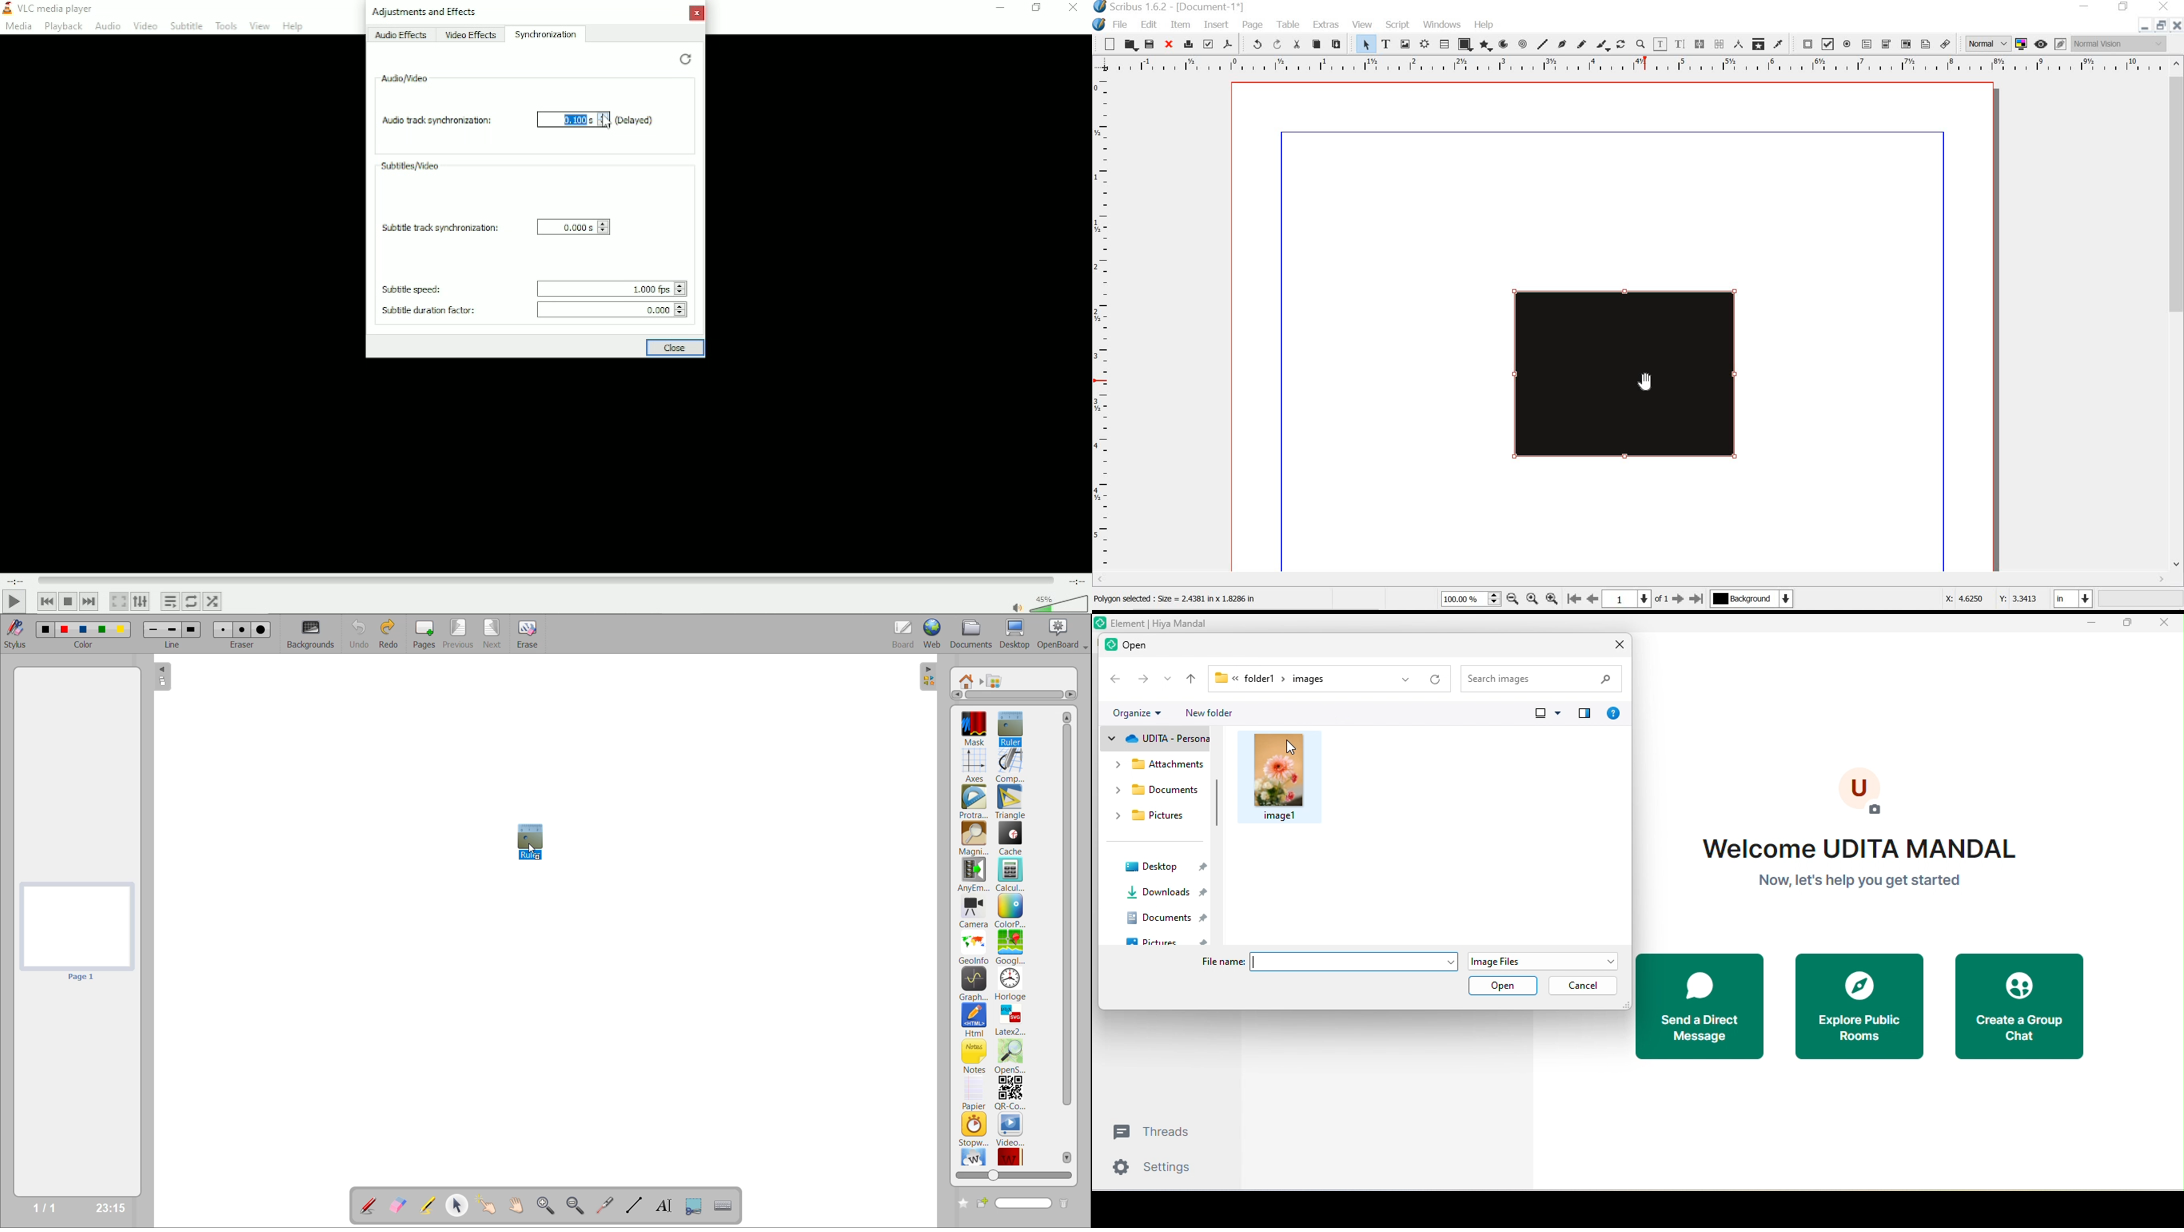 Image resolution: width=2184 pixels, height=1232 pixels. Describe the element at coordinates (1661, 599) in the screenshot. I see `of 1` at that location.